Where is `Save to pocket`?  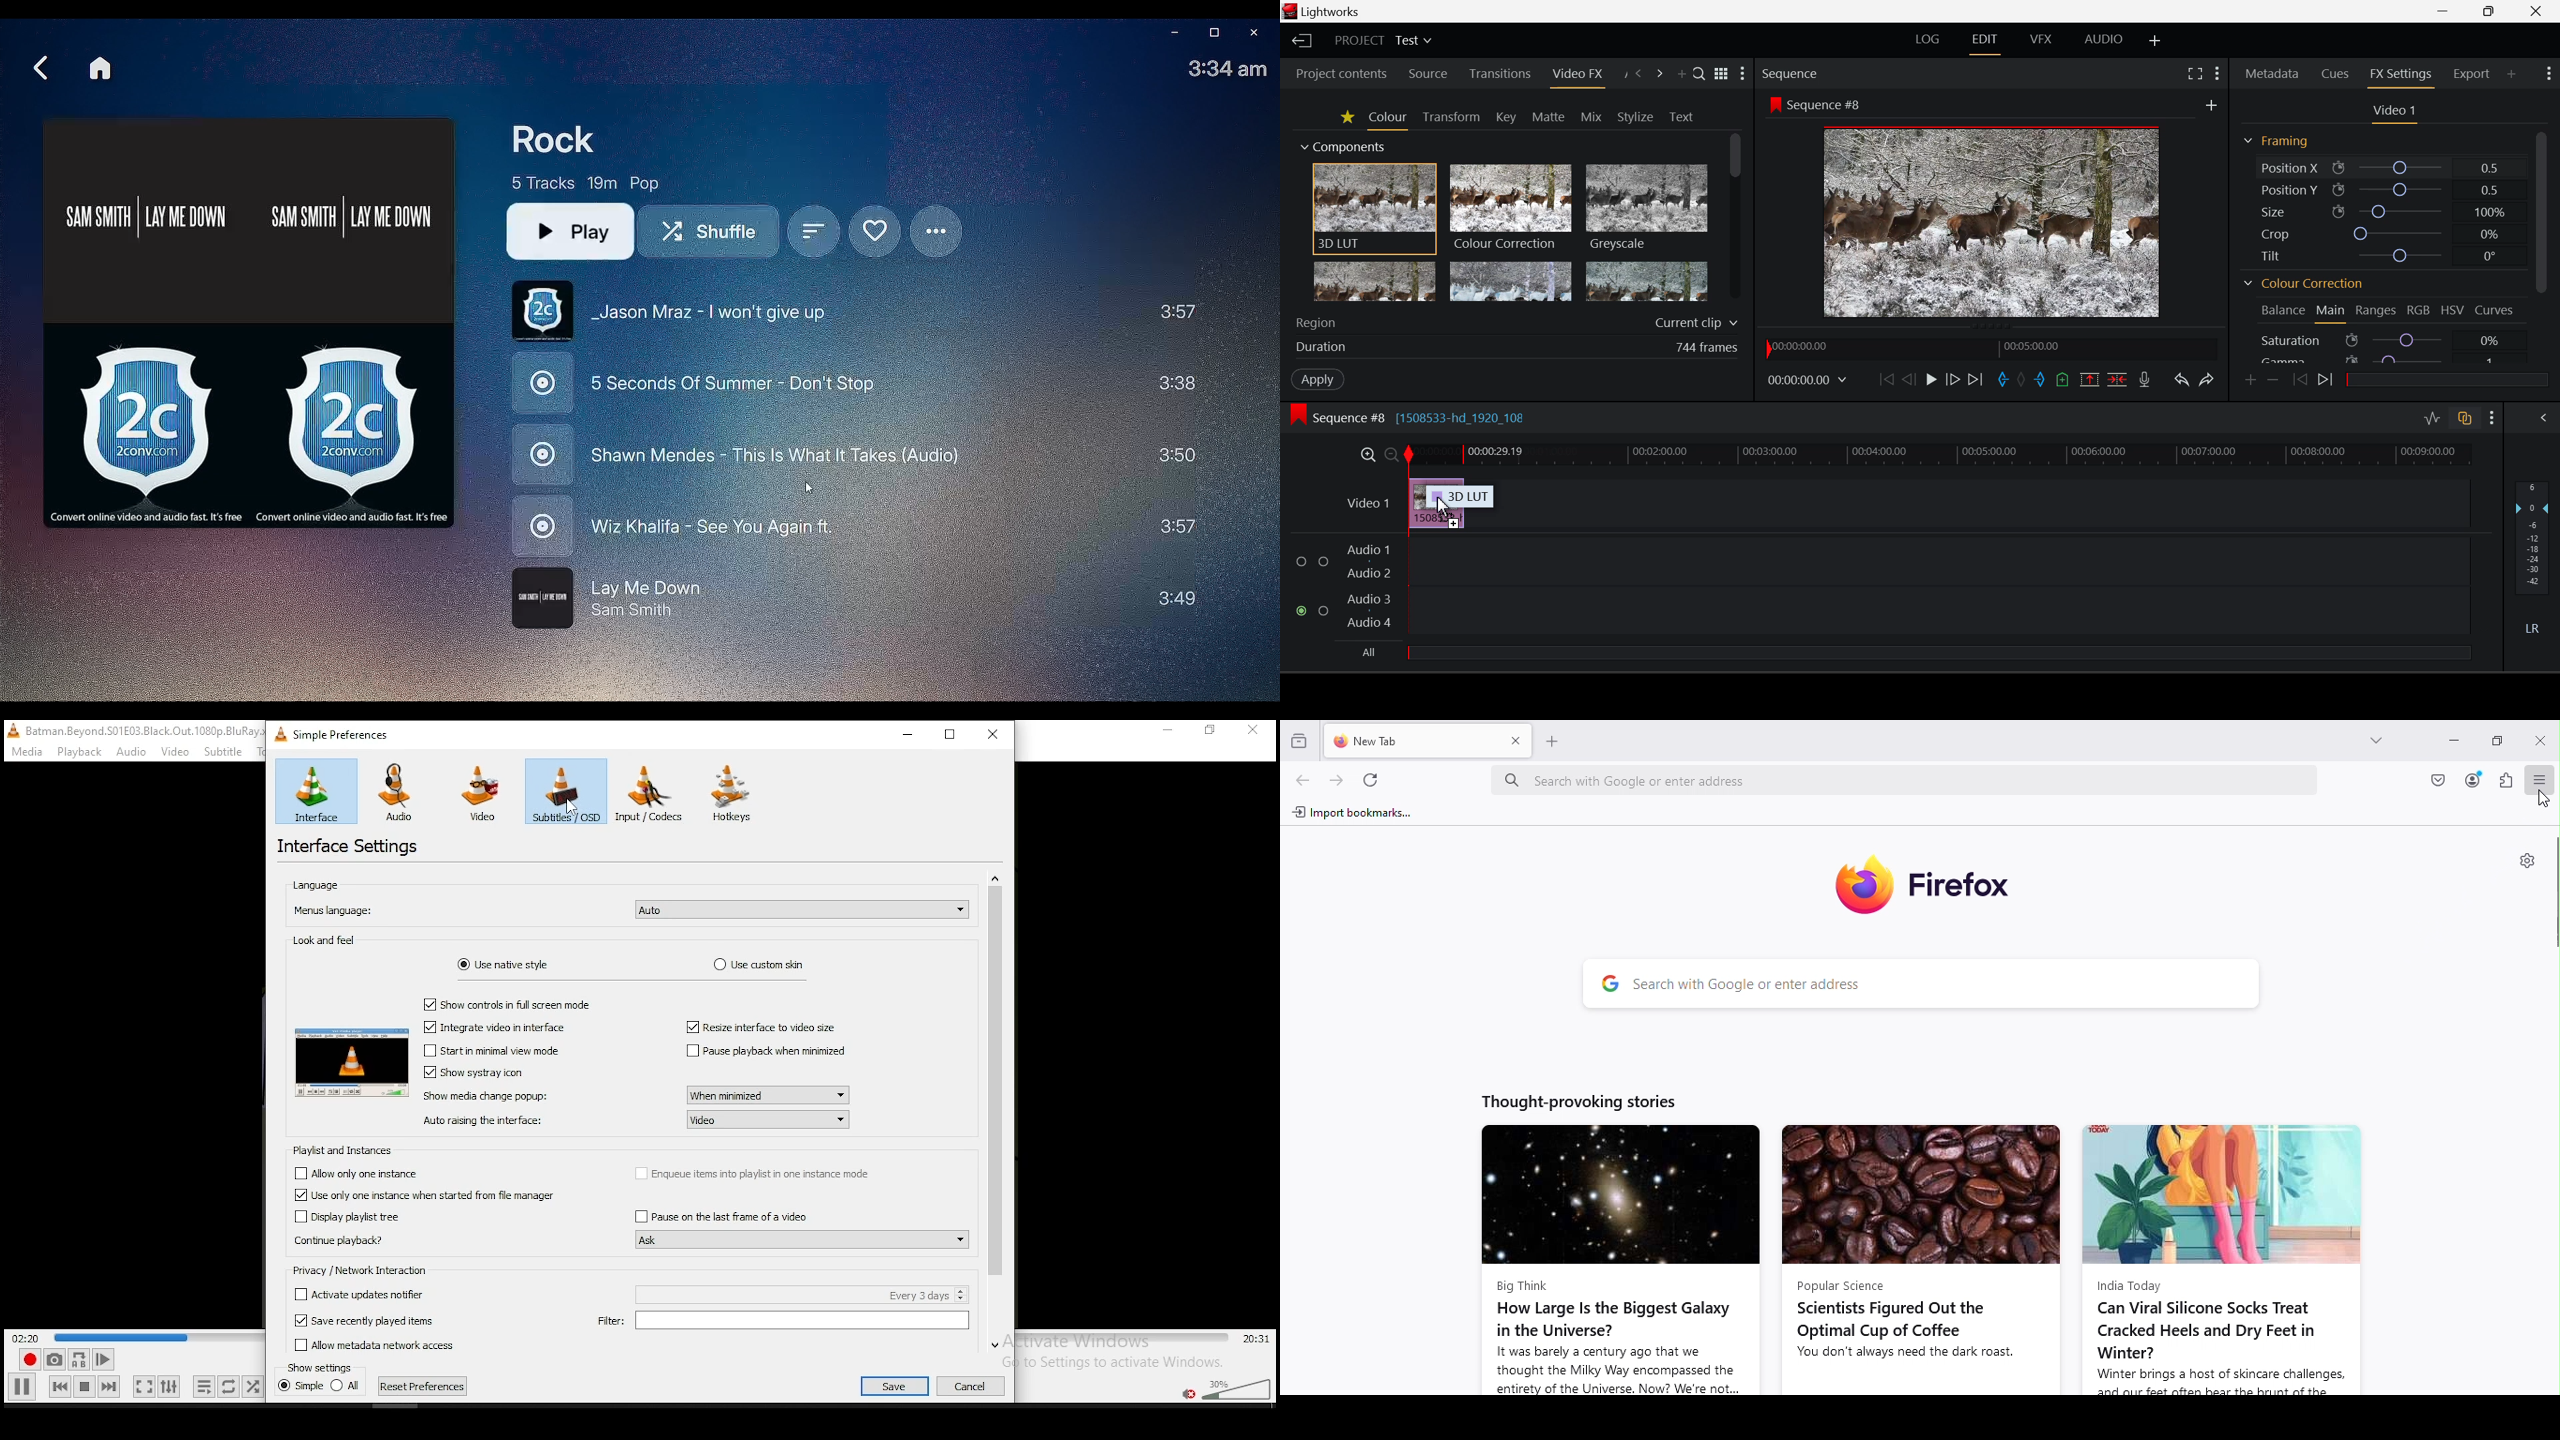 Save to pocket is located at coordinates (2439, 780).